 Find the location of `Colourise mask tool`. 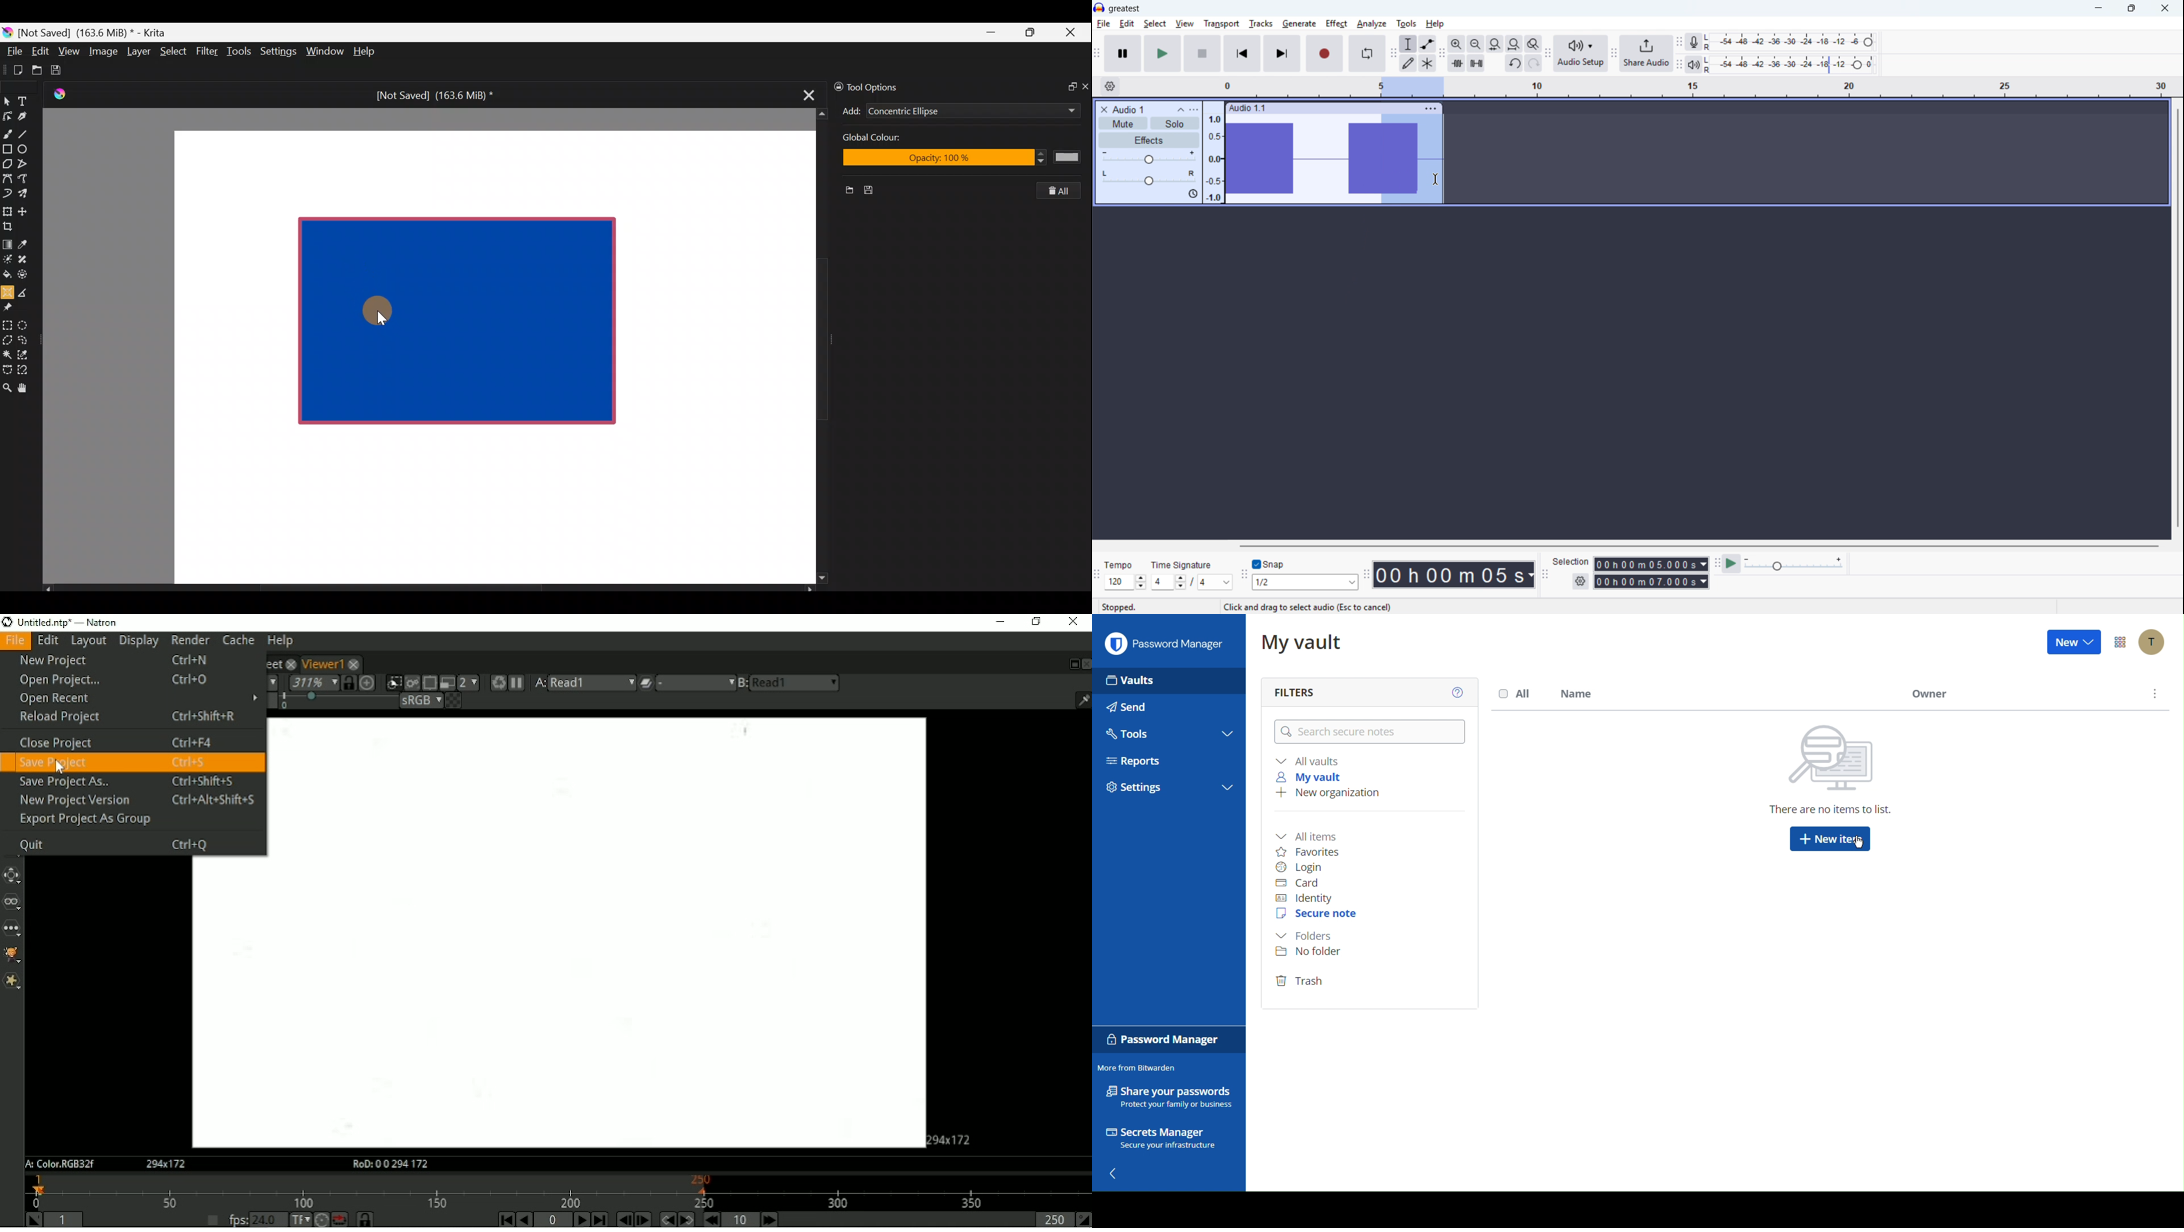

Colourise mask tool is located at coordinates (7, 258).